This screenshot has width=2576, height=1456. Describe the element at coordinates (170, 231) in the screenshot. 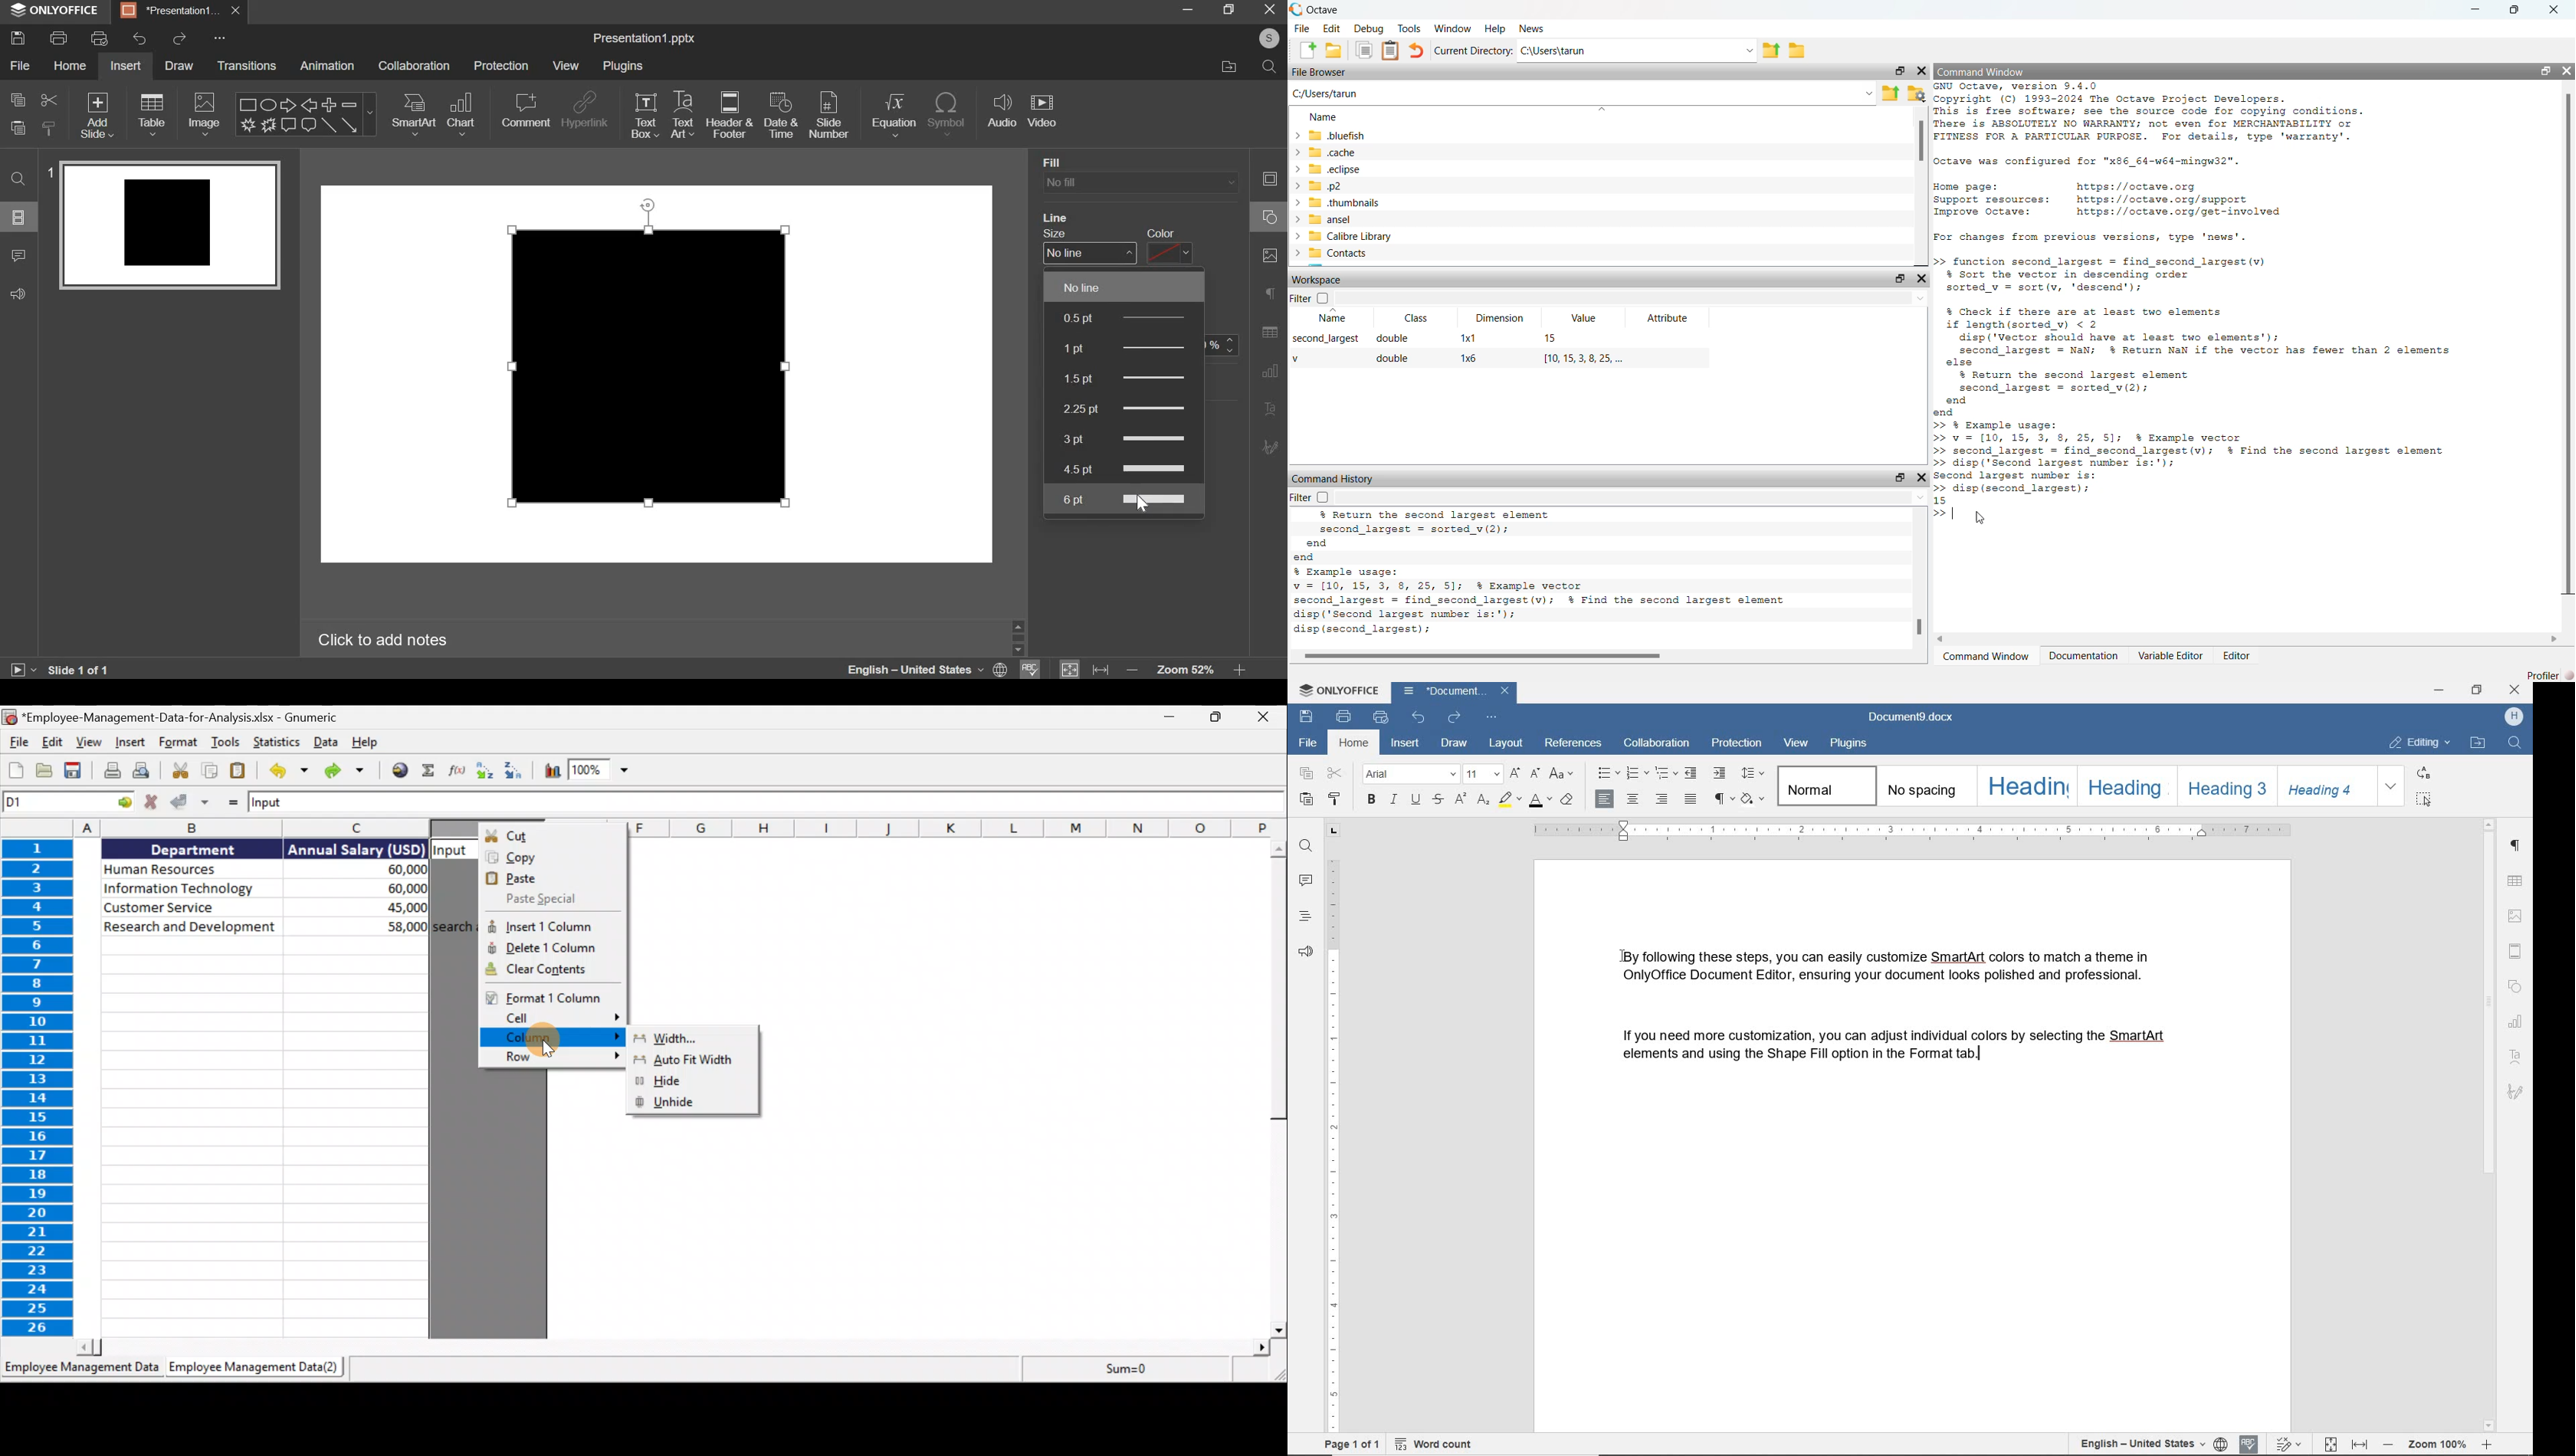

I see `Preview shape area` at that location.